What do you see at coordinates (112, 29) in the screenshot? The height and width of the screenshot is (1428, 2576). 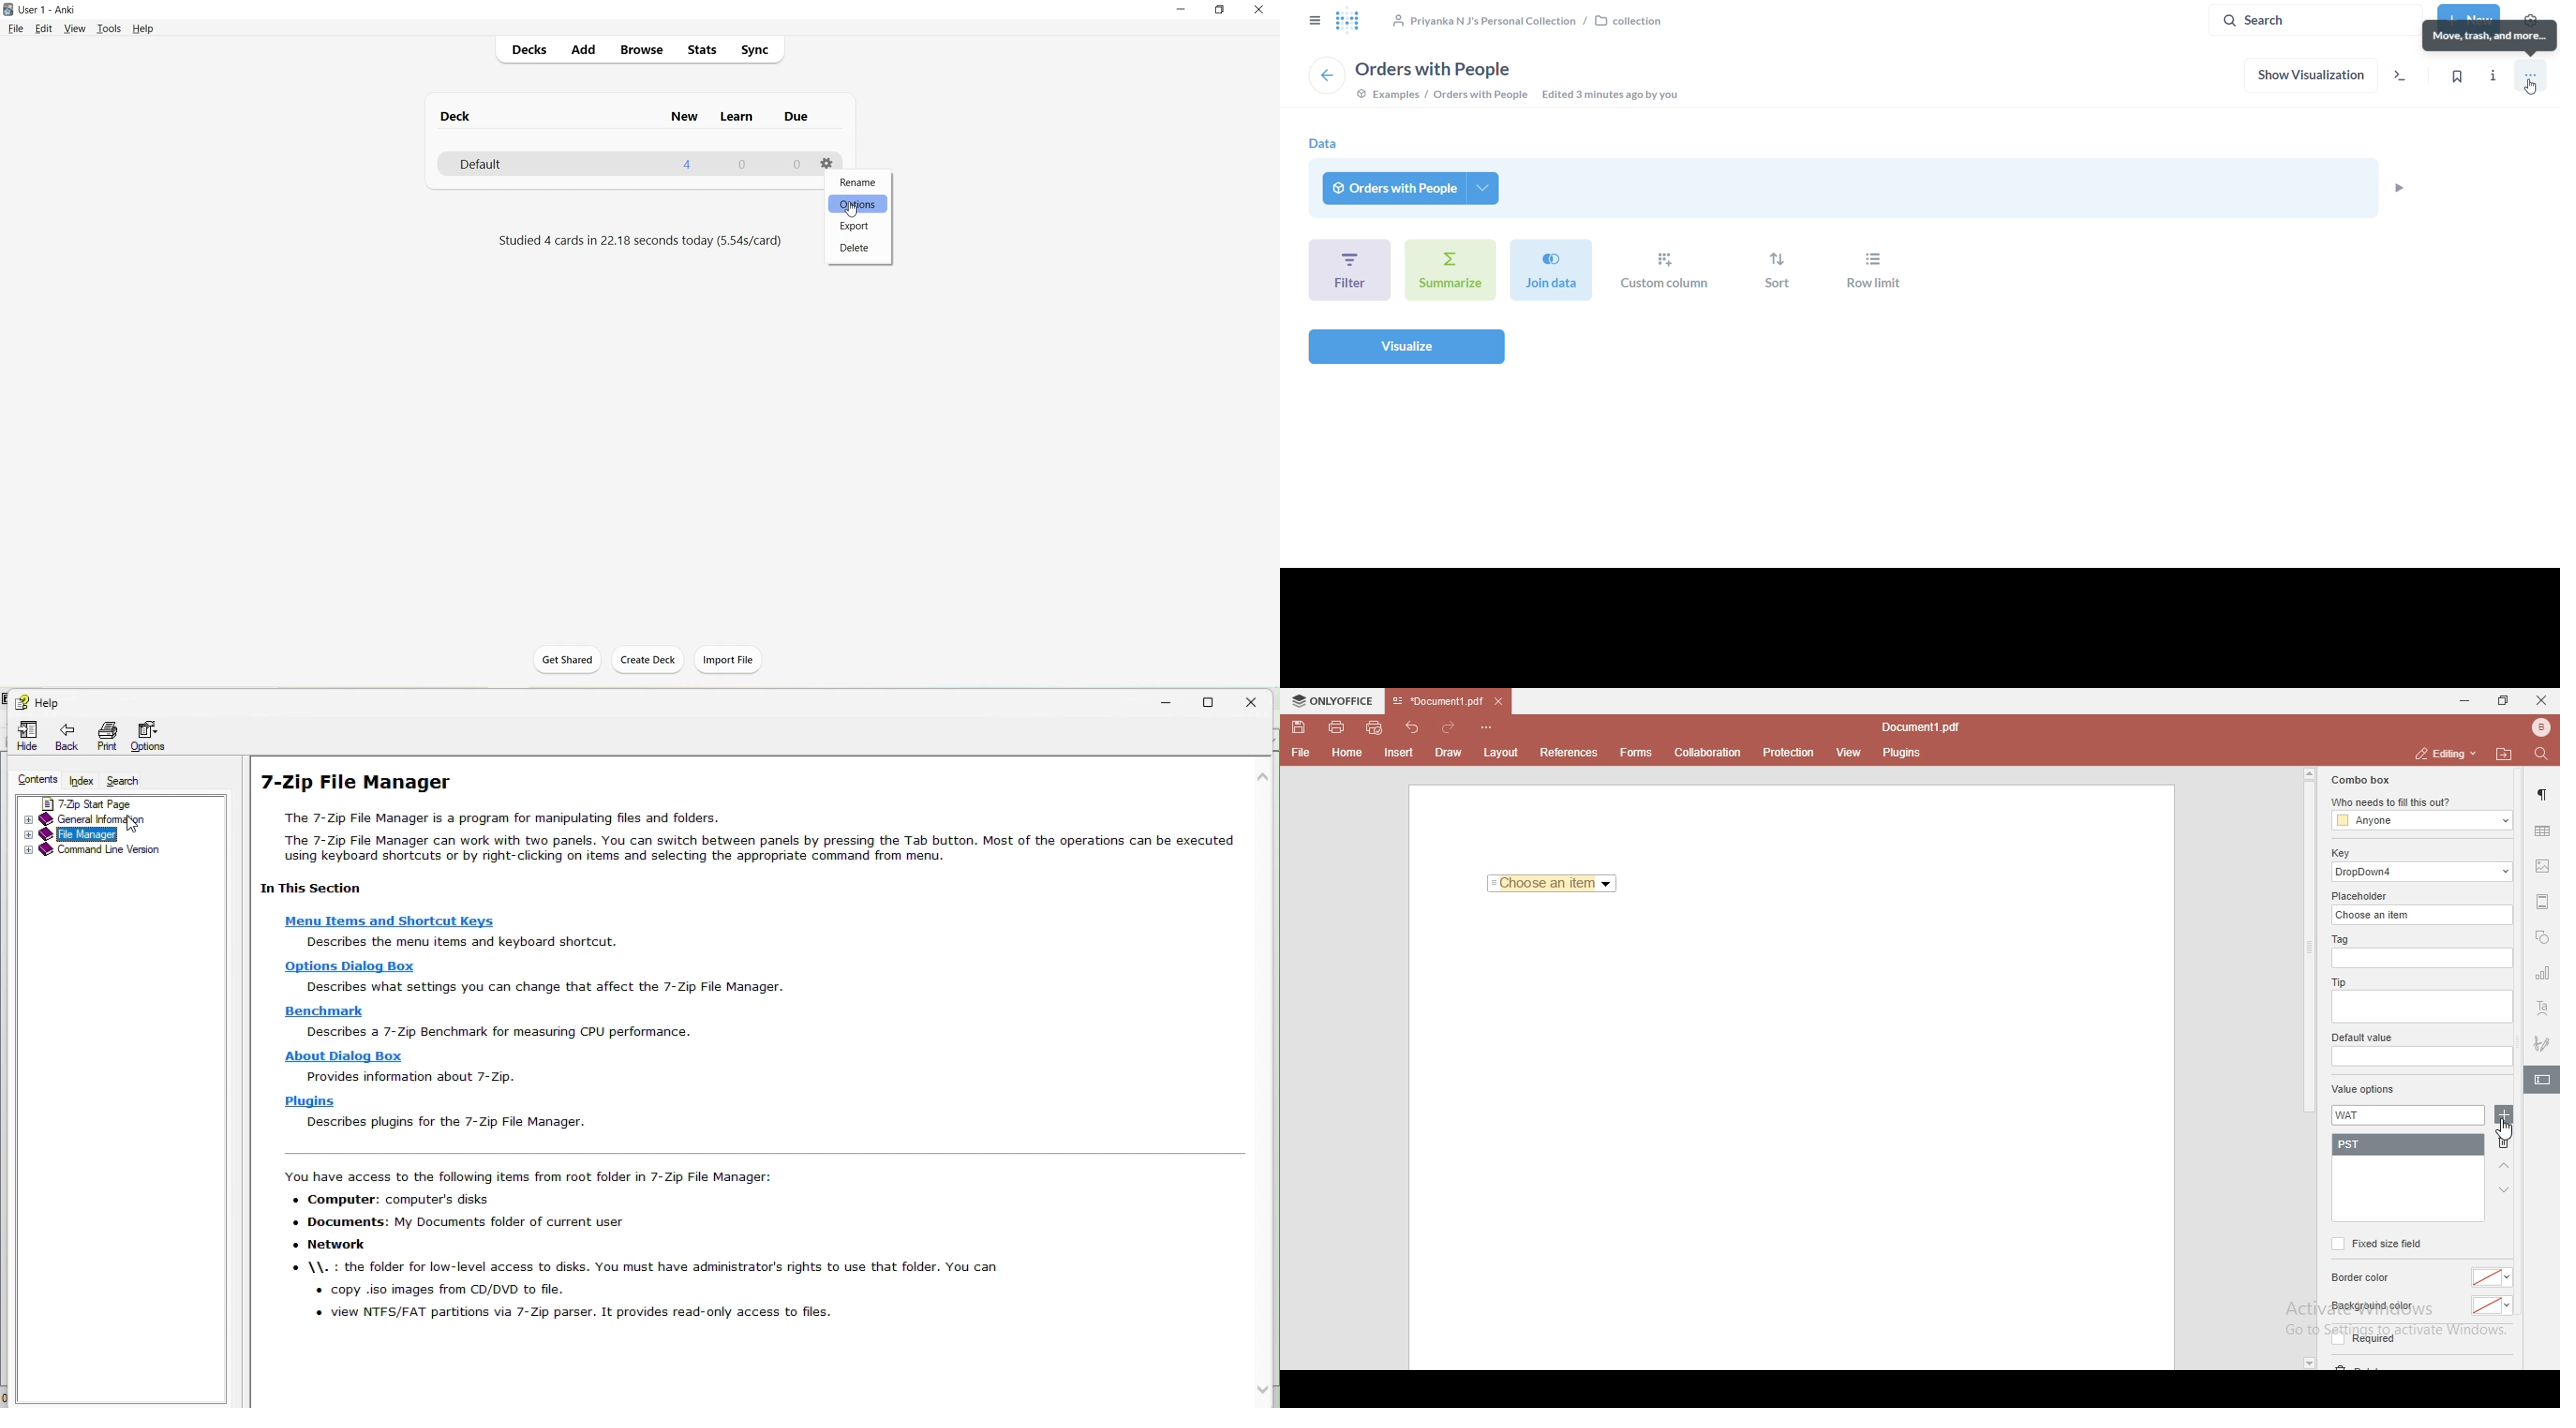 I see `Tools` at bounding box center [112, 29].